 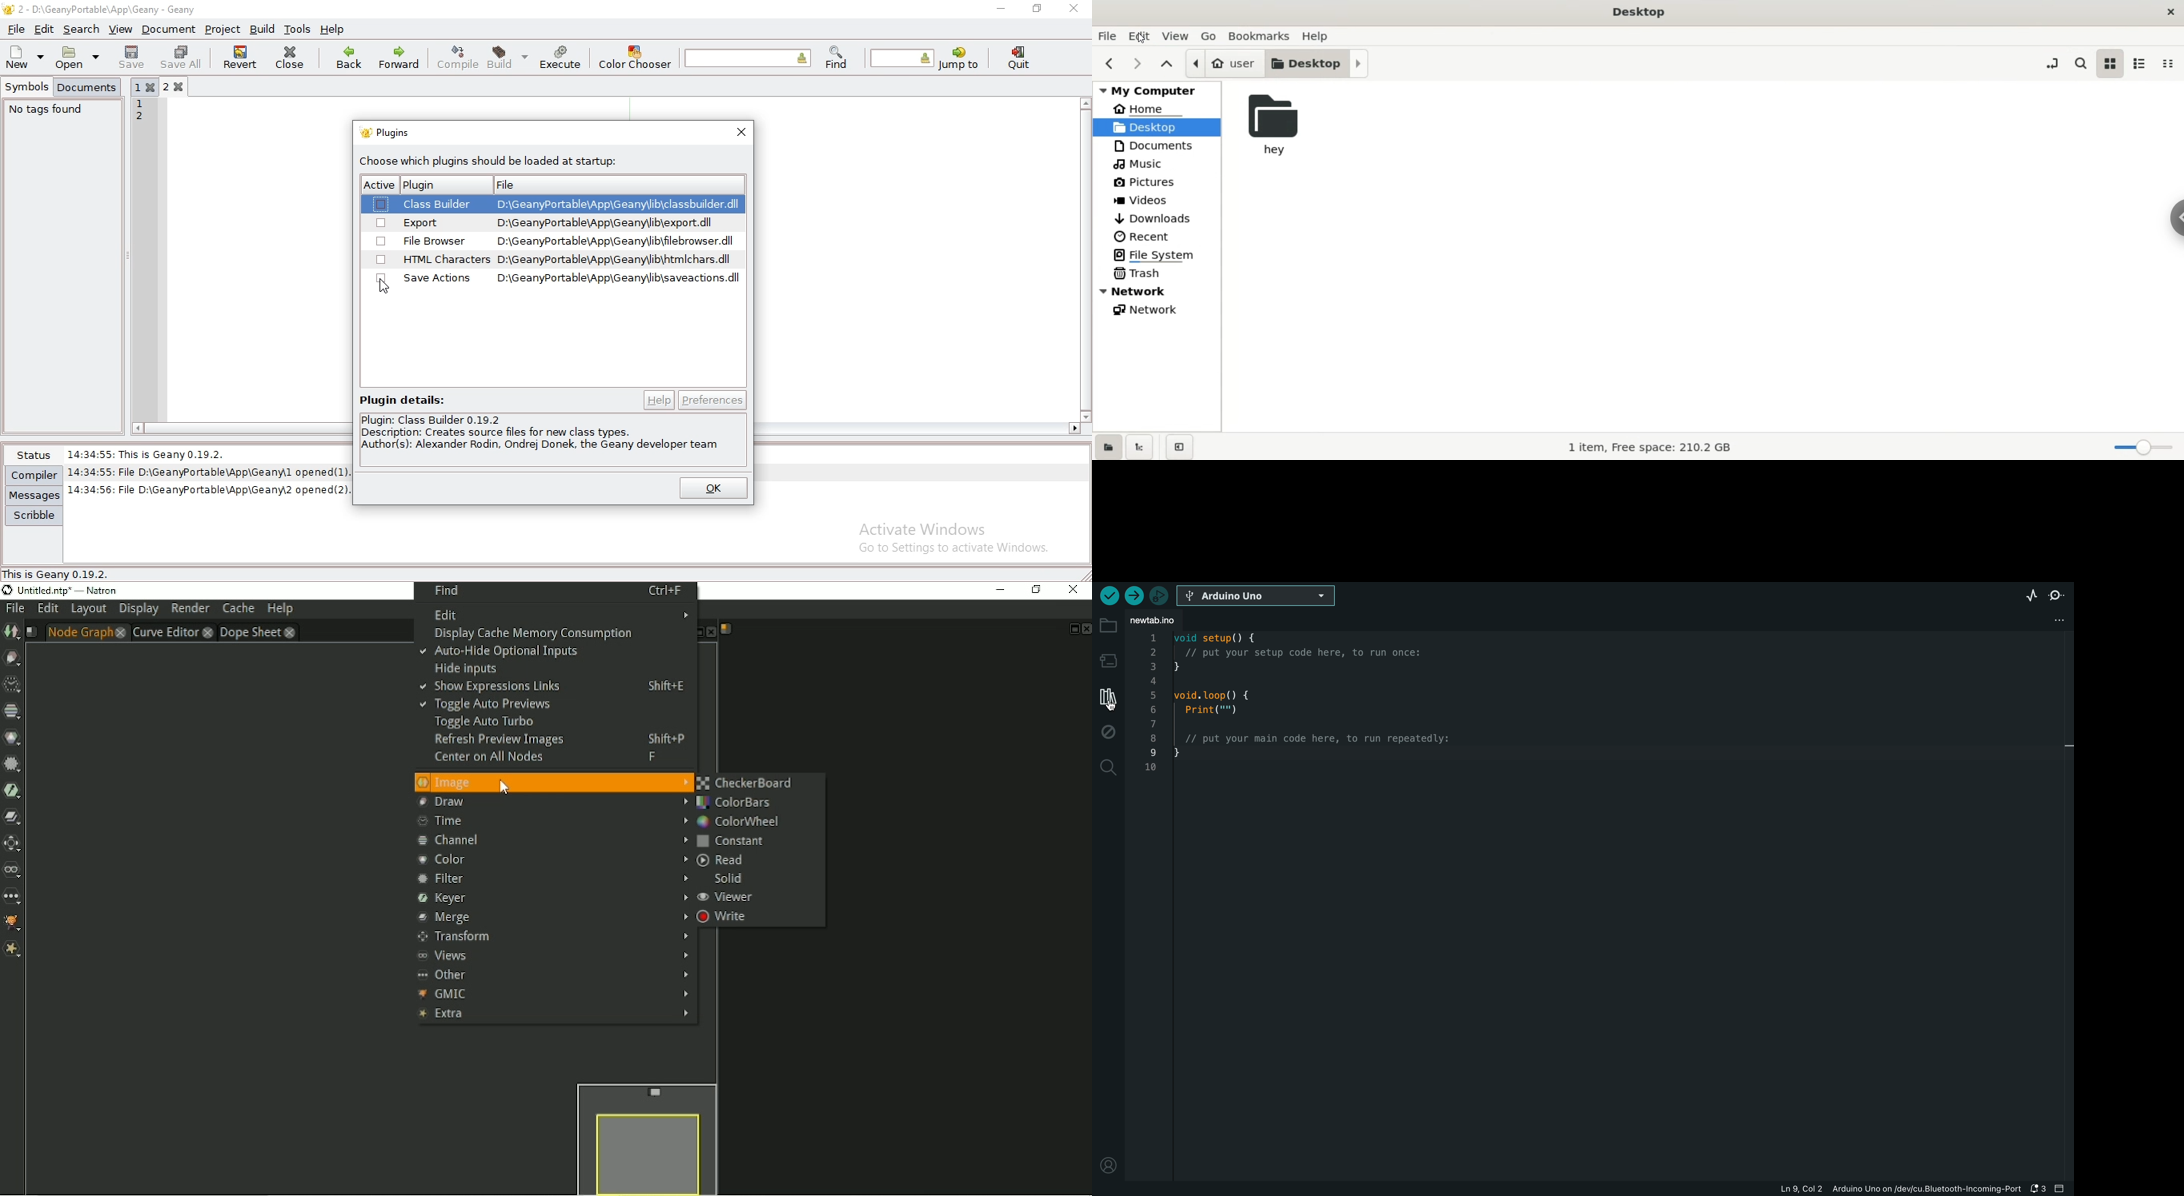 What do you see at coordinates (545, 438) in the screenshot?
I see `text` at bounding box center [545, 438].